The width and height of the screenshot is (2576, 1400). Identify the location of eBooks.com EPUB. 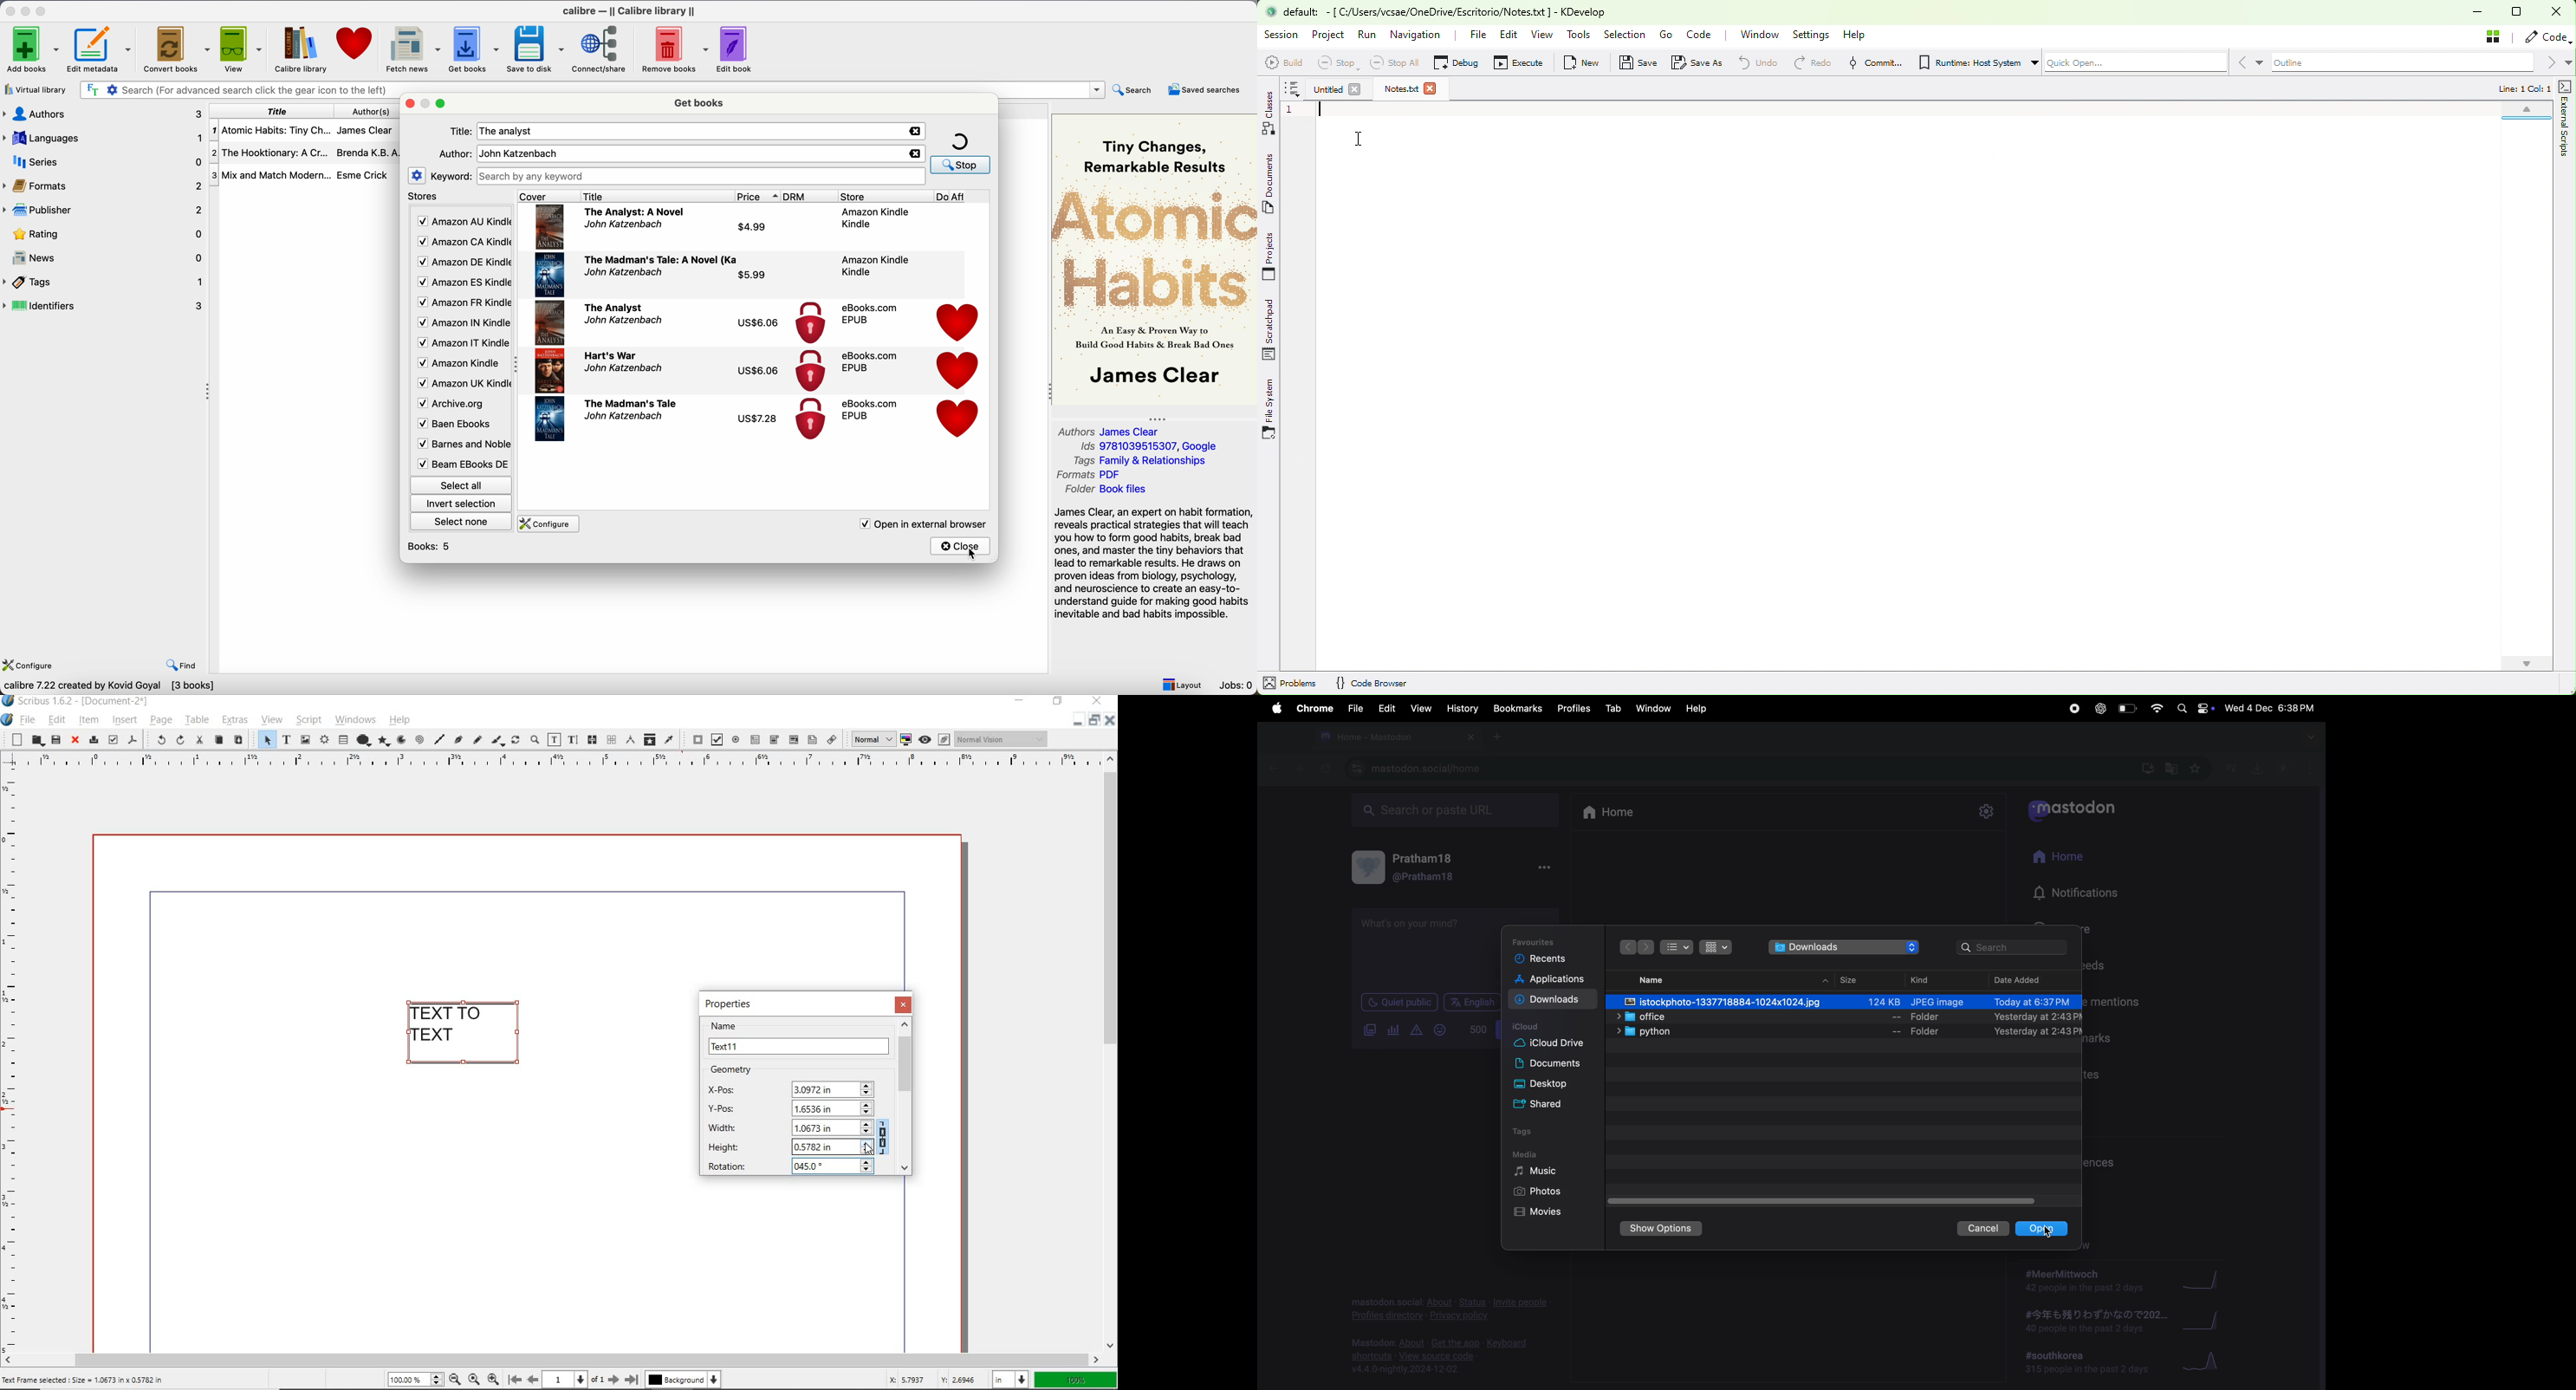
(871, 362).